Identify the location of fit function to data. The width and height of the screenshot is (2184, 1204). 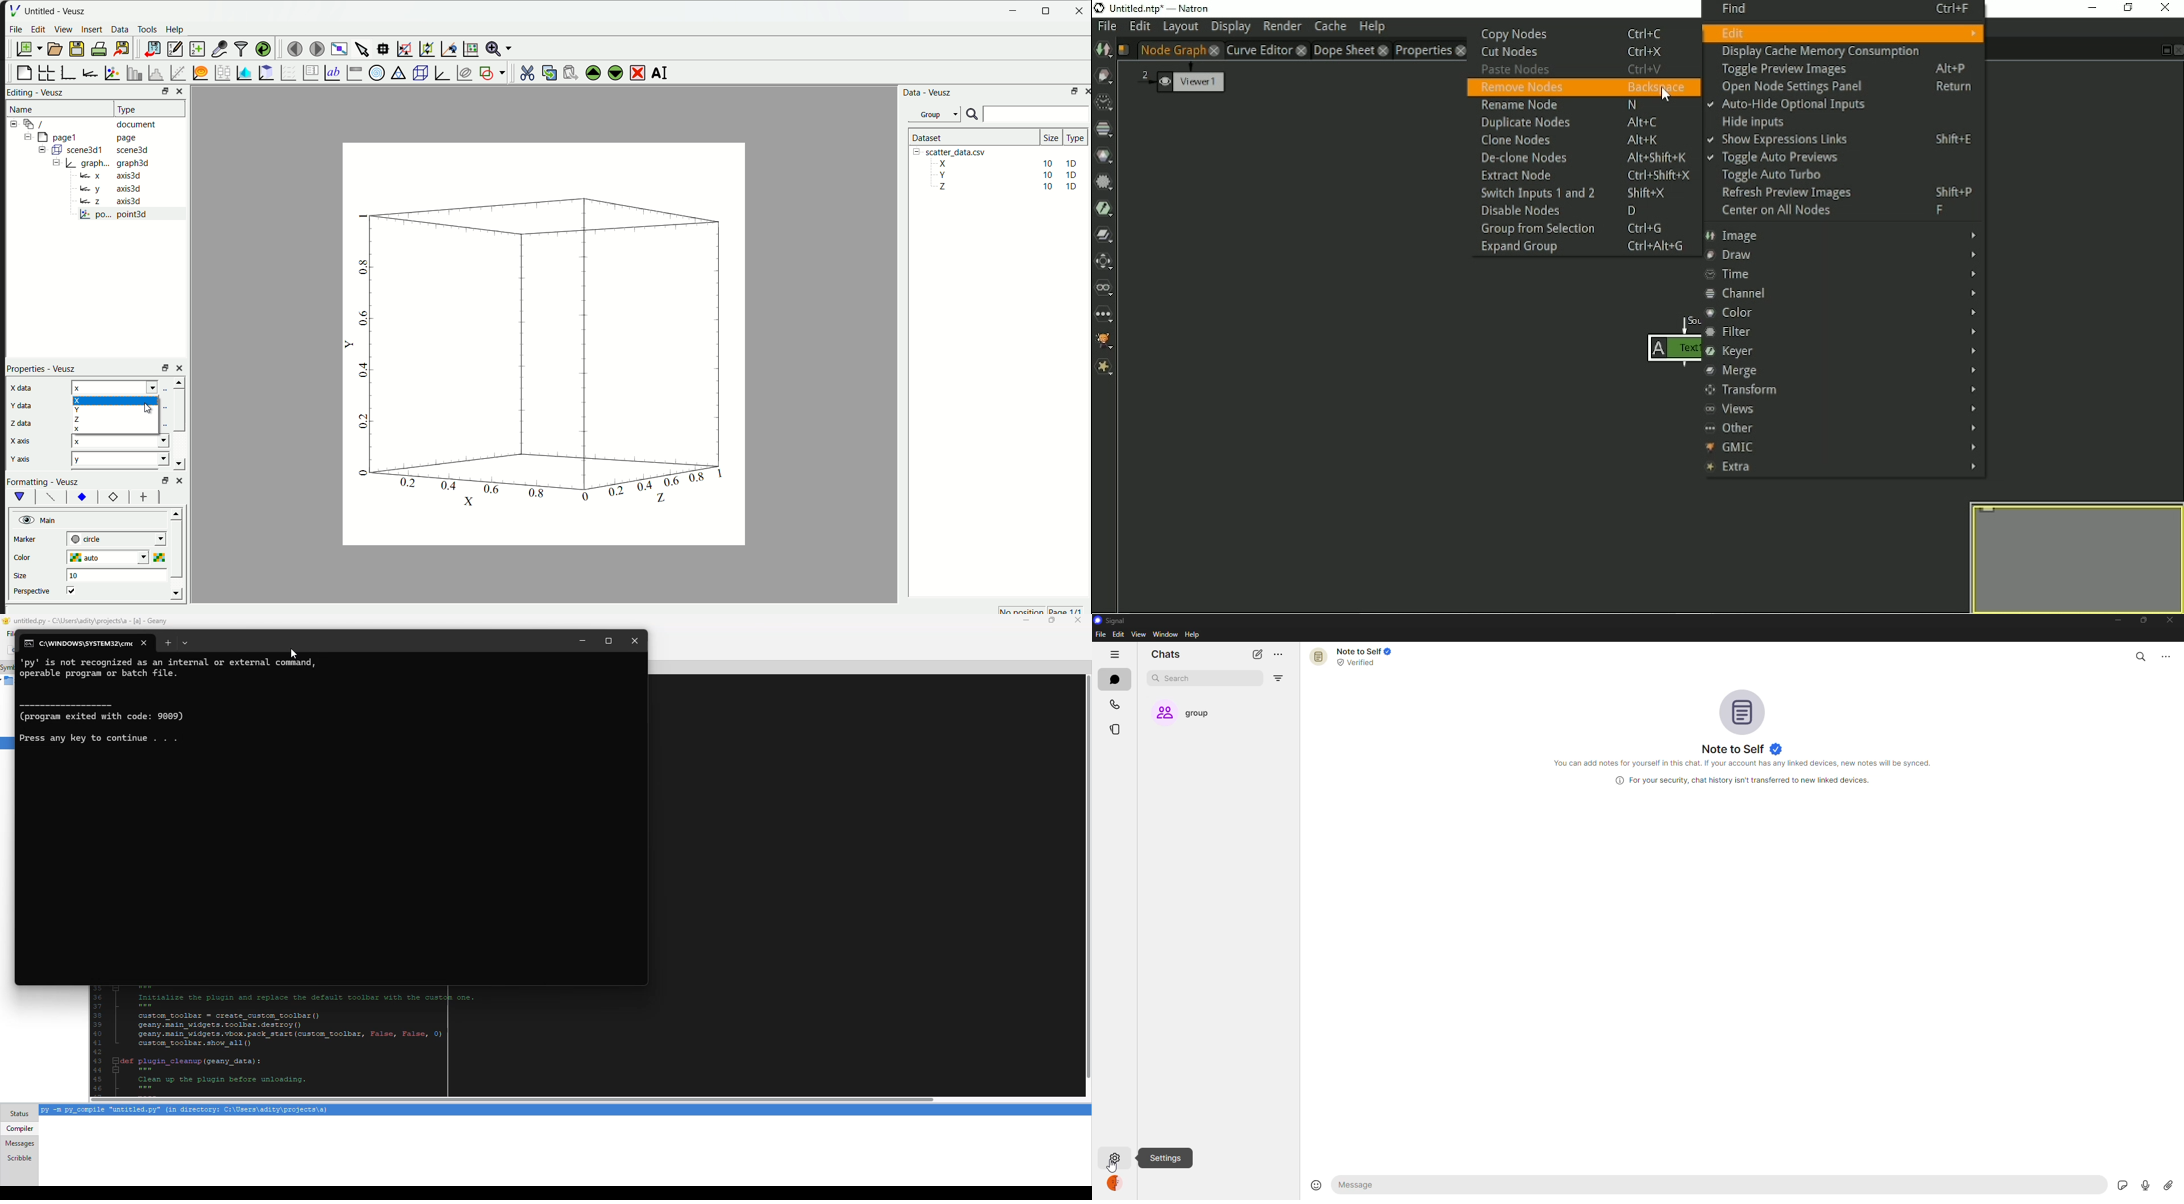
(177, 72).